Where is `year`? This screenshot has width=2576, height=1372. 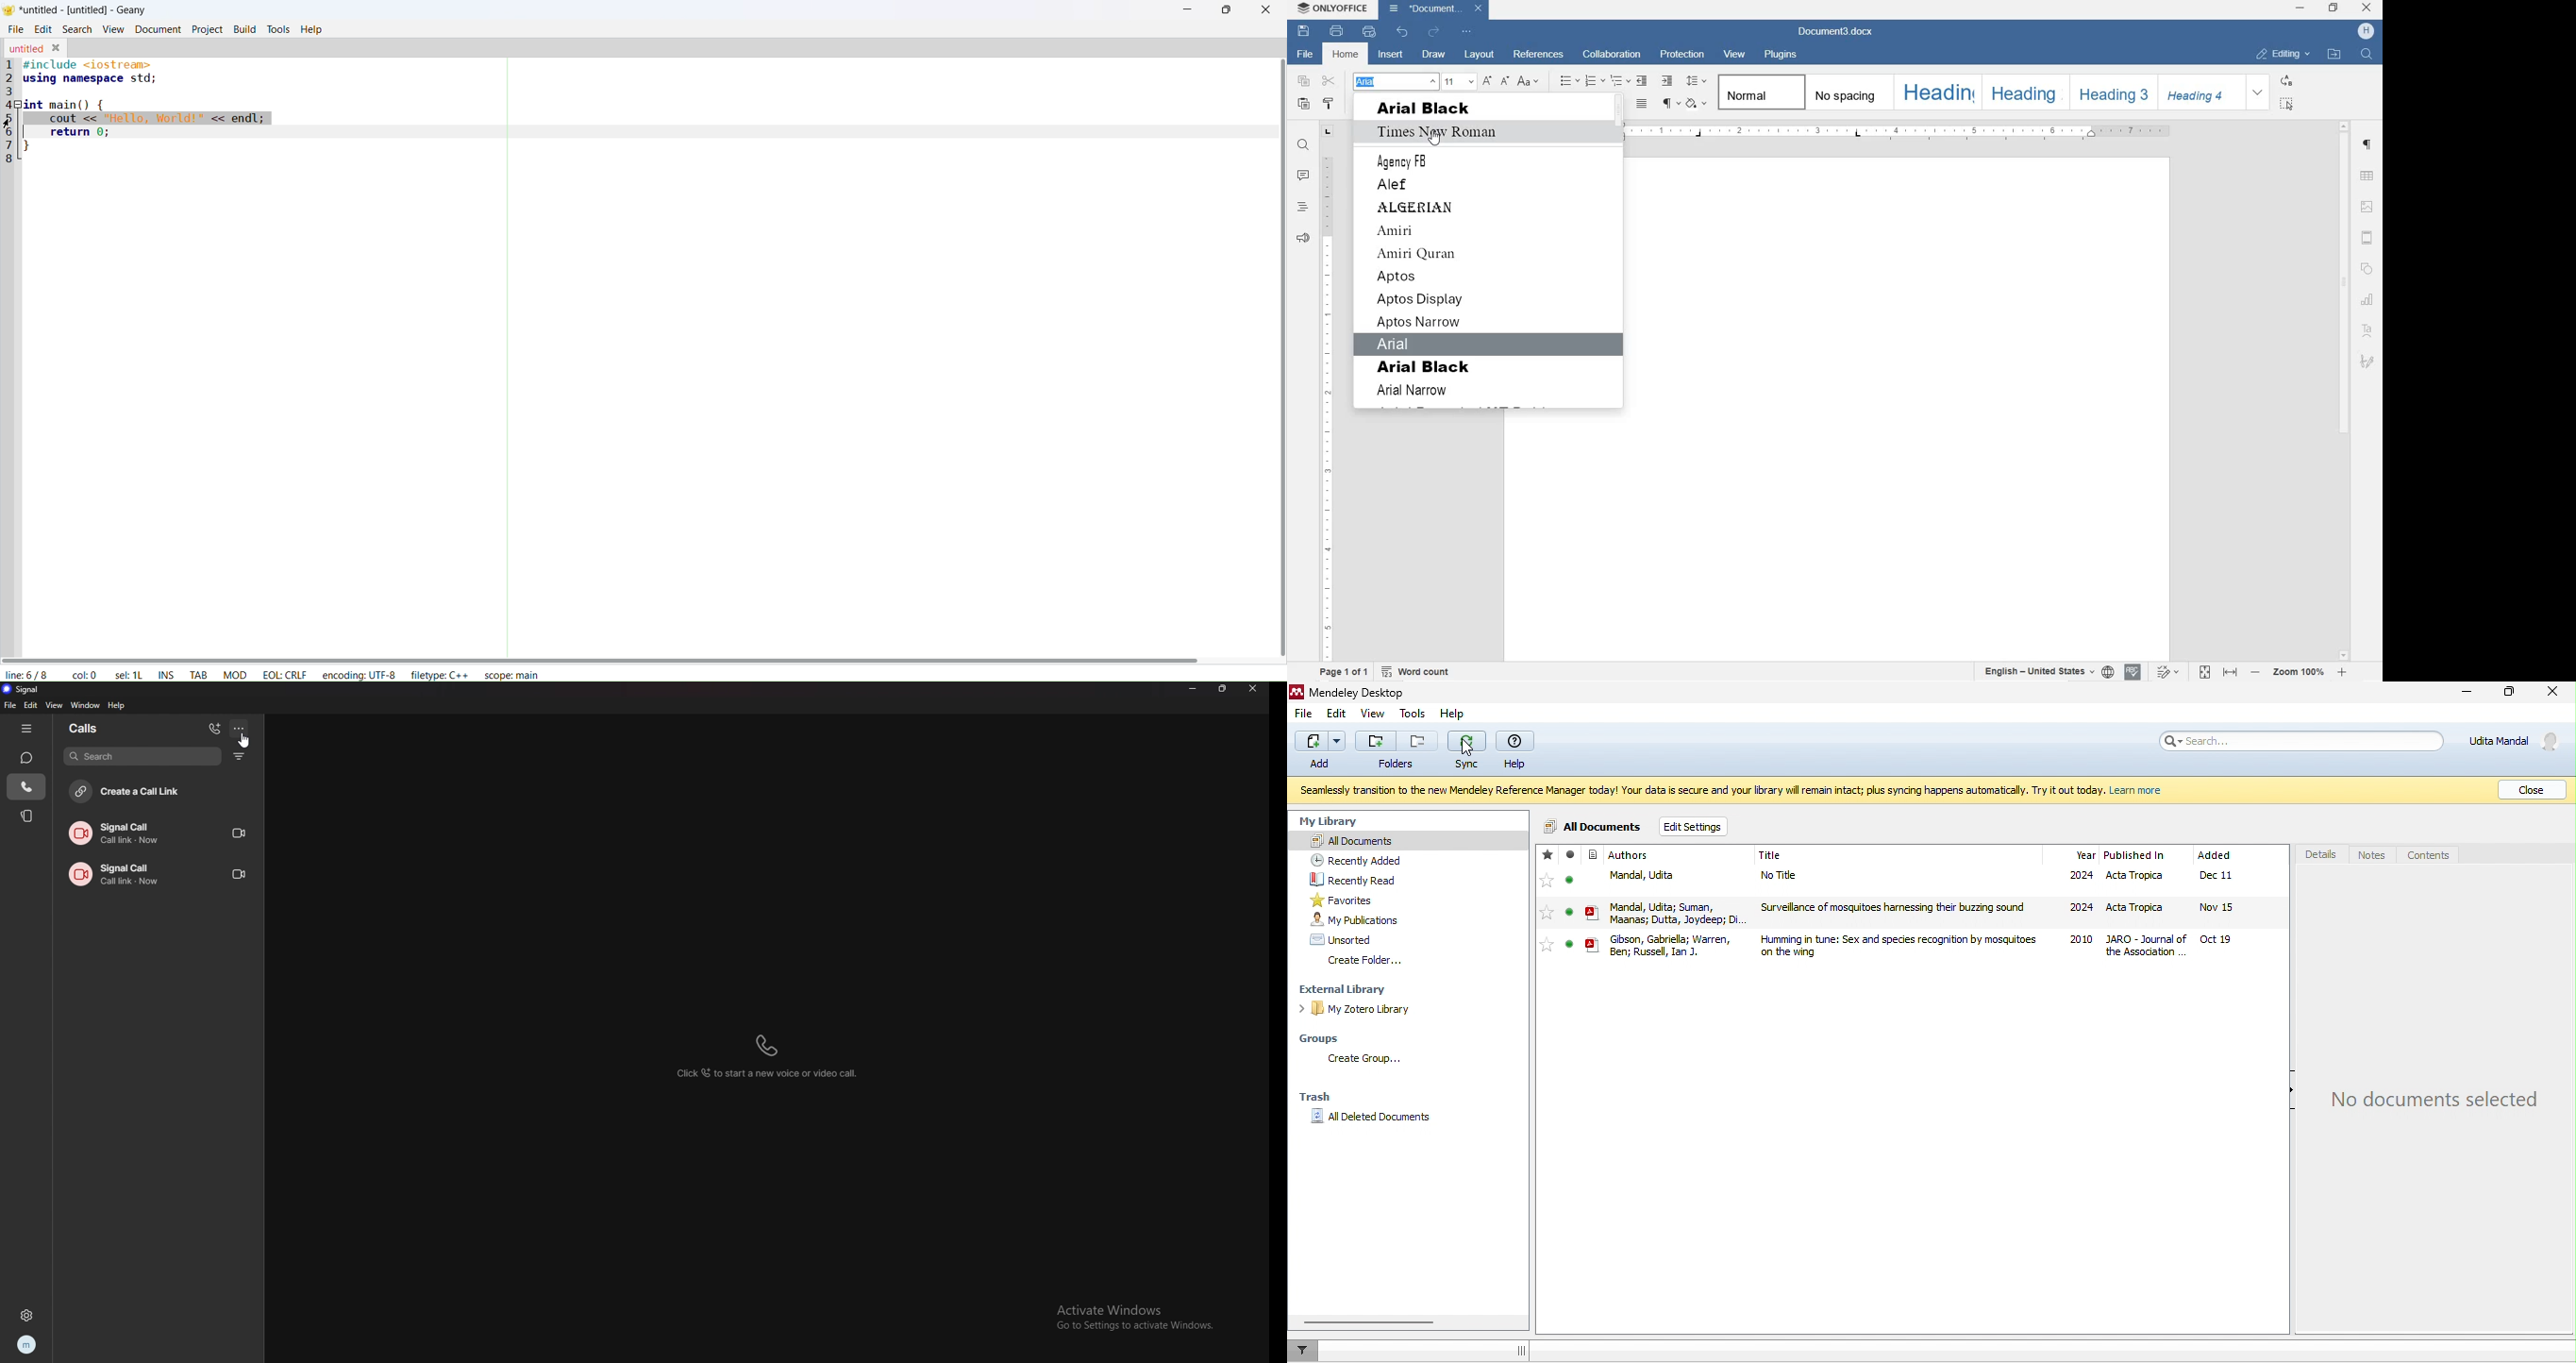
year is located at coordinates (2086, 855).